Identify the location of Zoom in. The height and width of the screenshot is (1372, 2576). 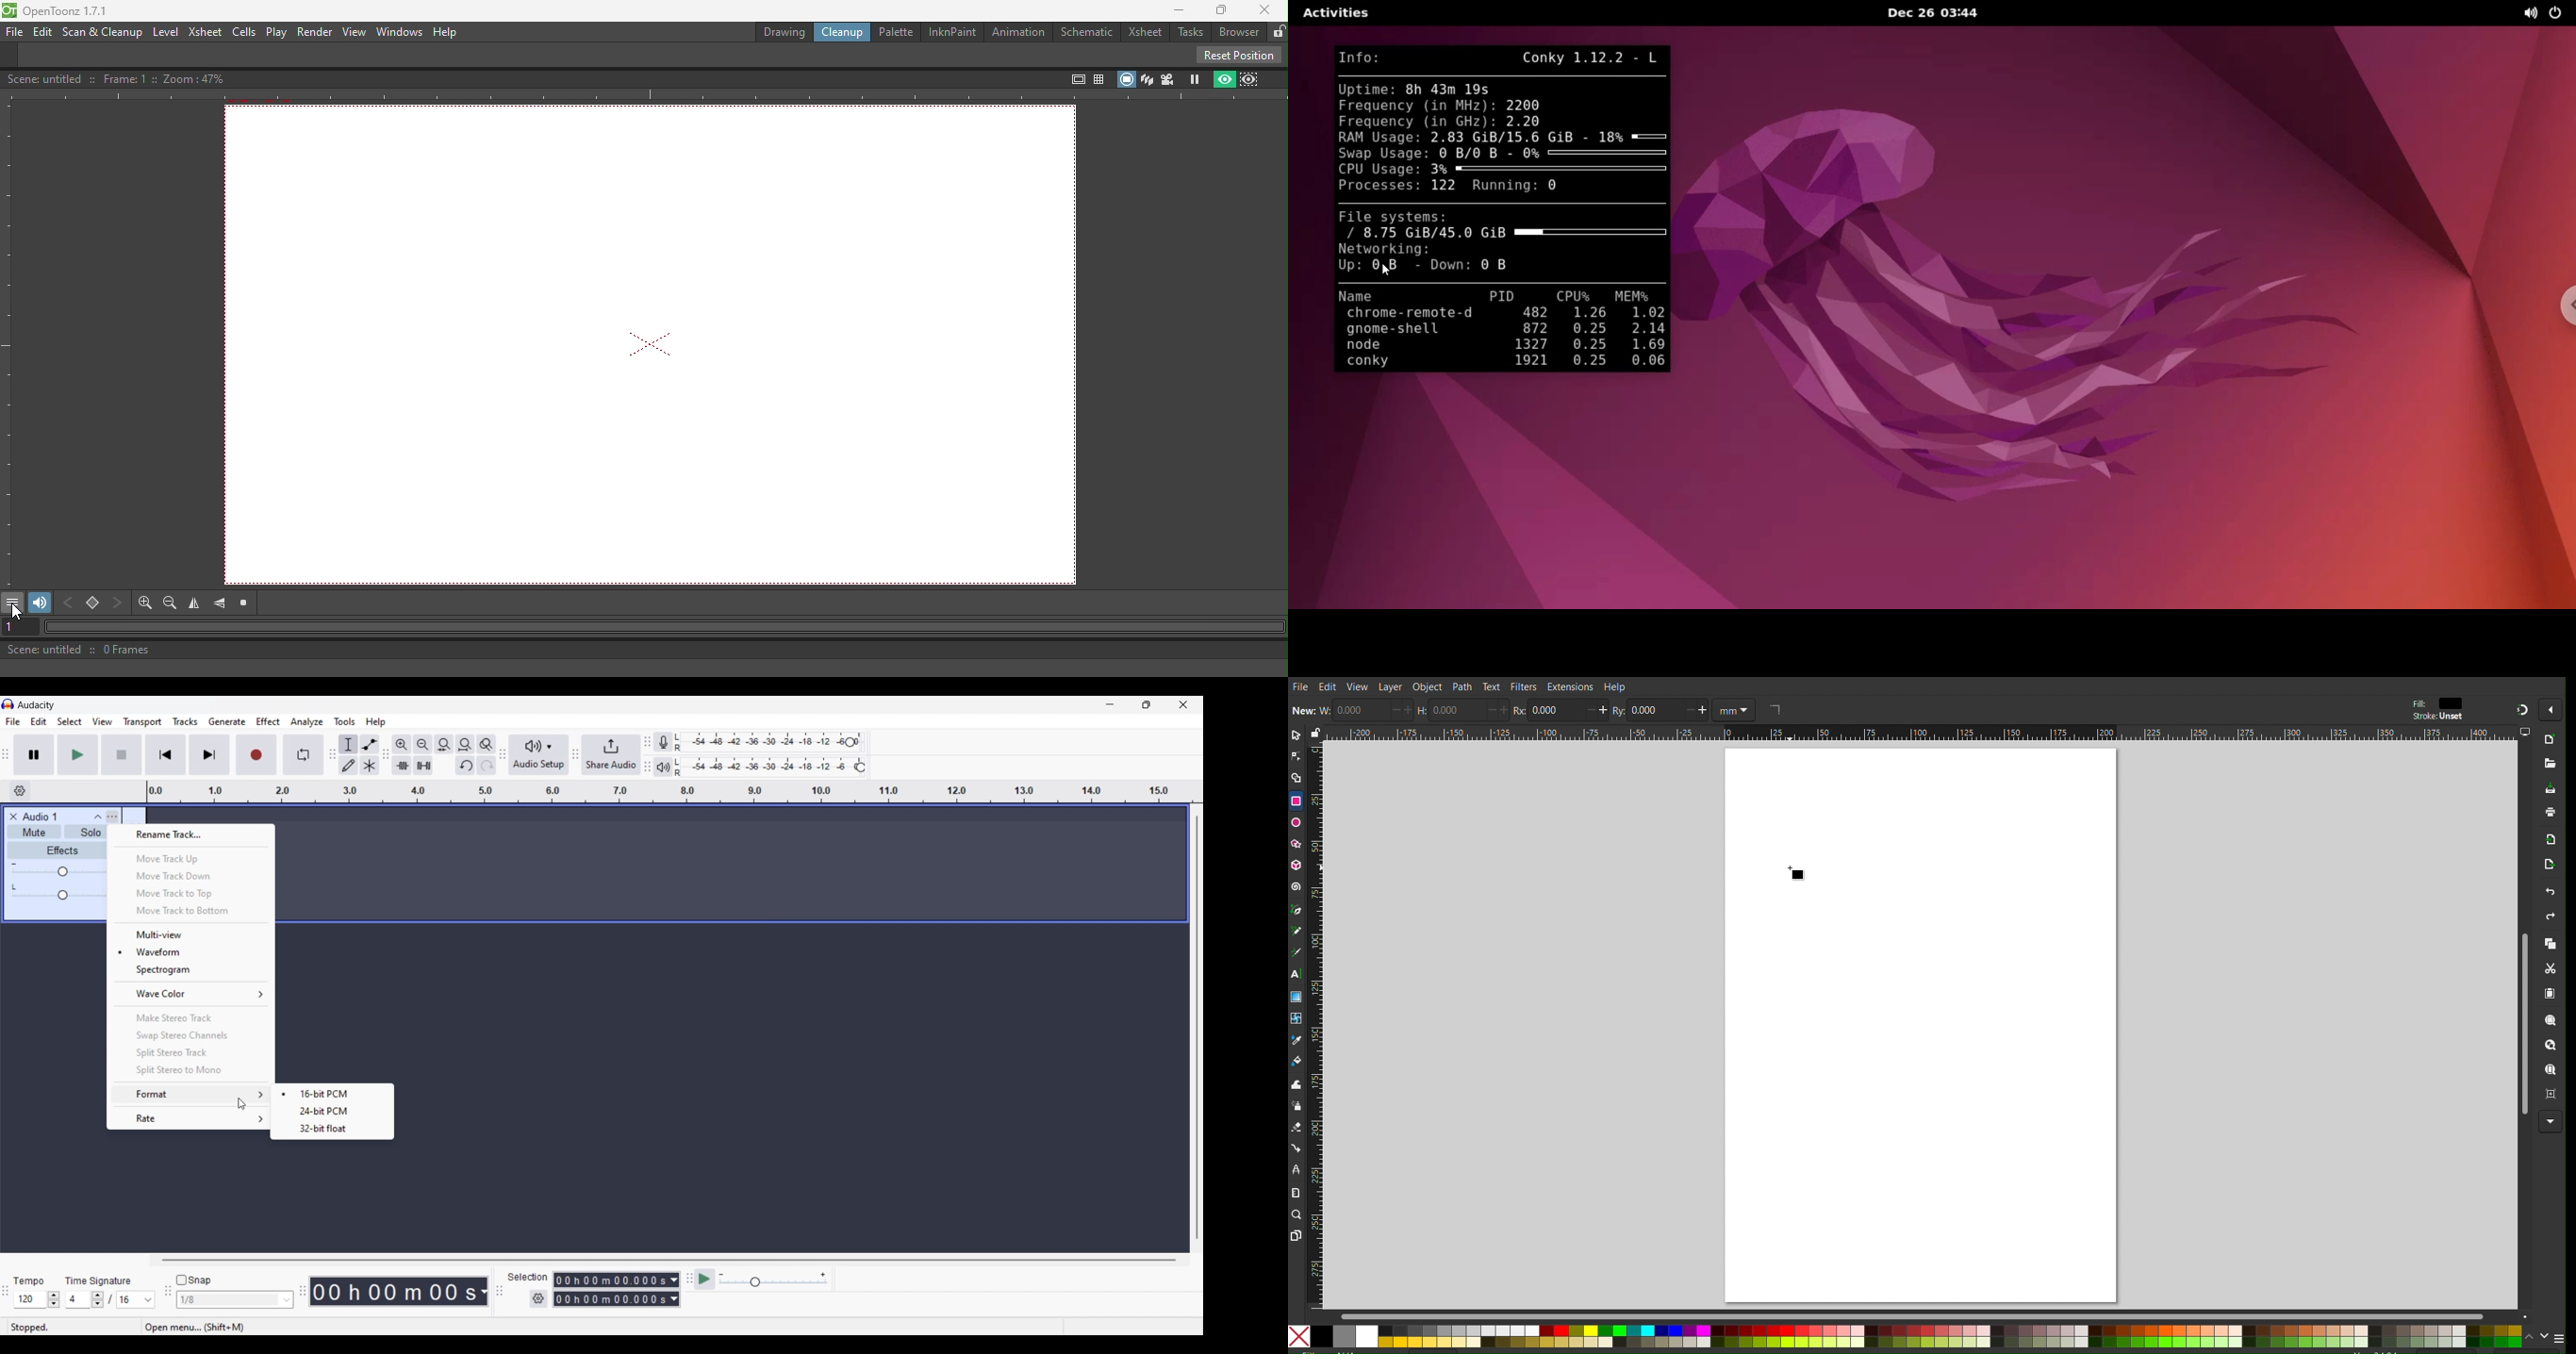
(401, 744).